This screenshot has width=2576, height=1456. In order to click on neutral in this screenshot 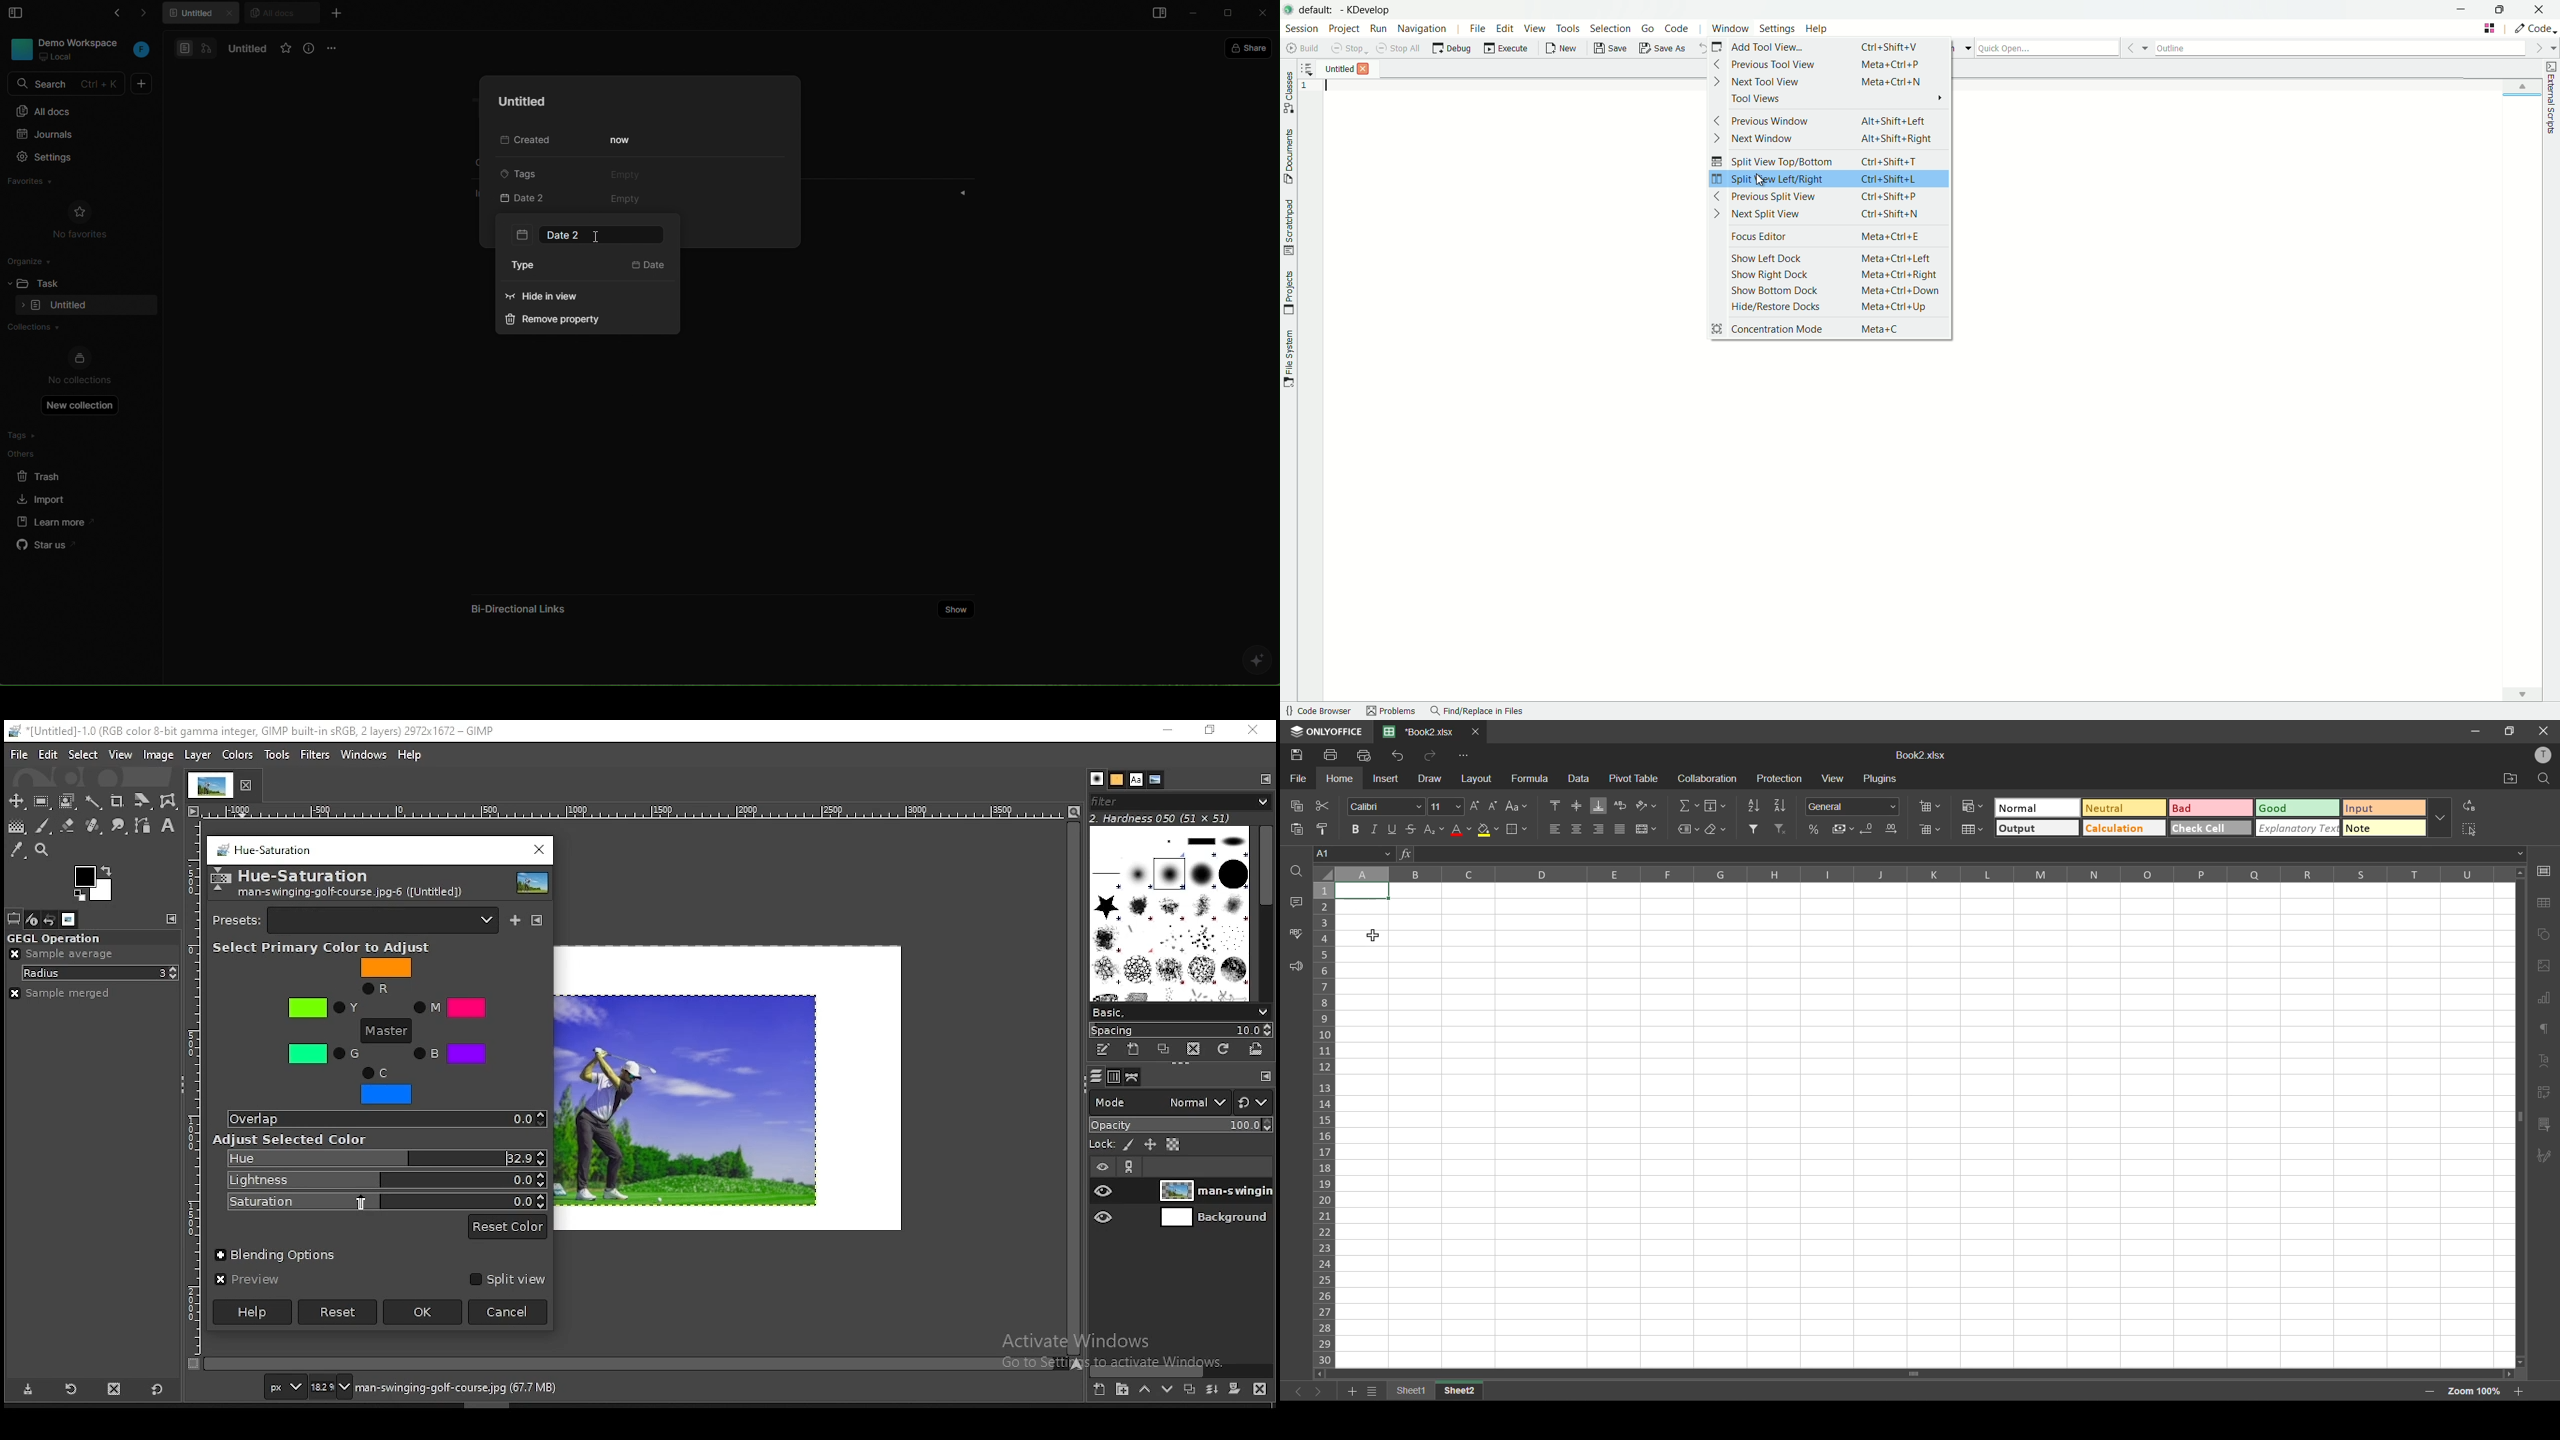, I will do `click(2123, 809)`.